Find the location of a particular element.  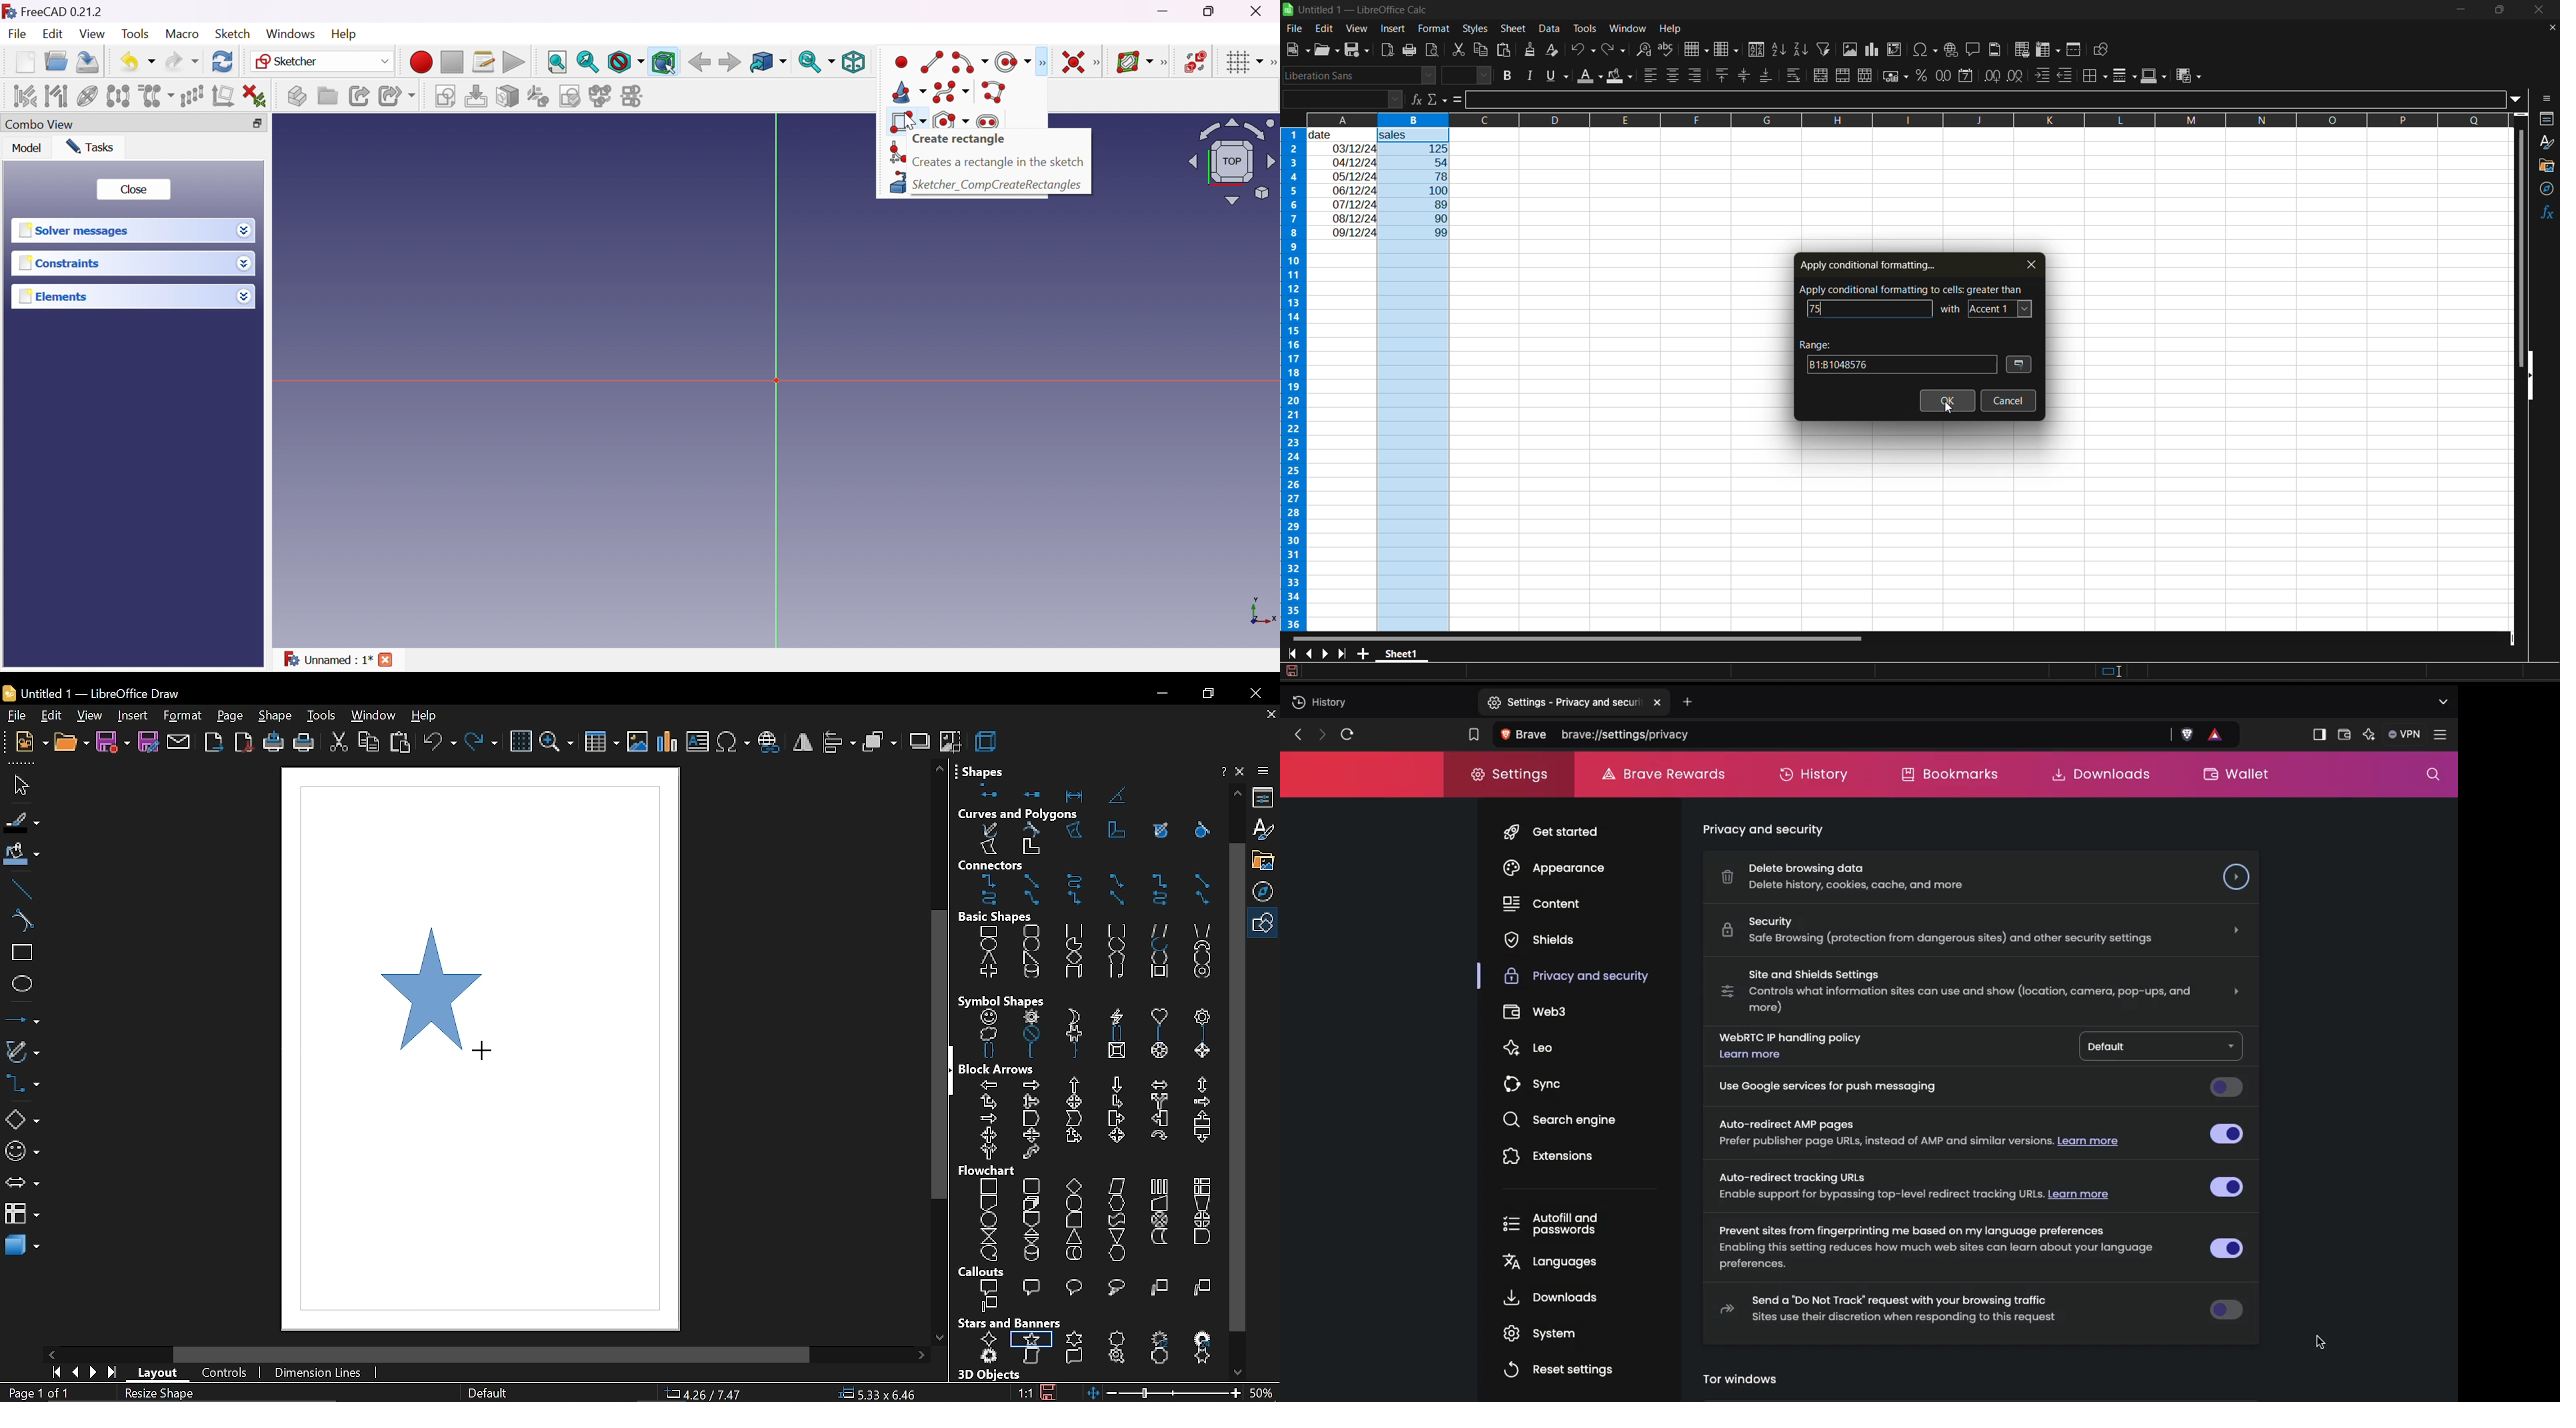

center vertically is located at coordinates (1744, 76).